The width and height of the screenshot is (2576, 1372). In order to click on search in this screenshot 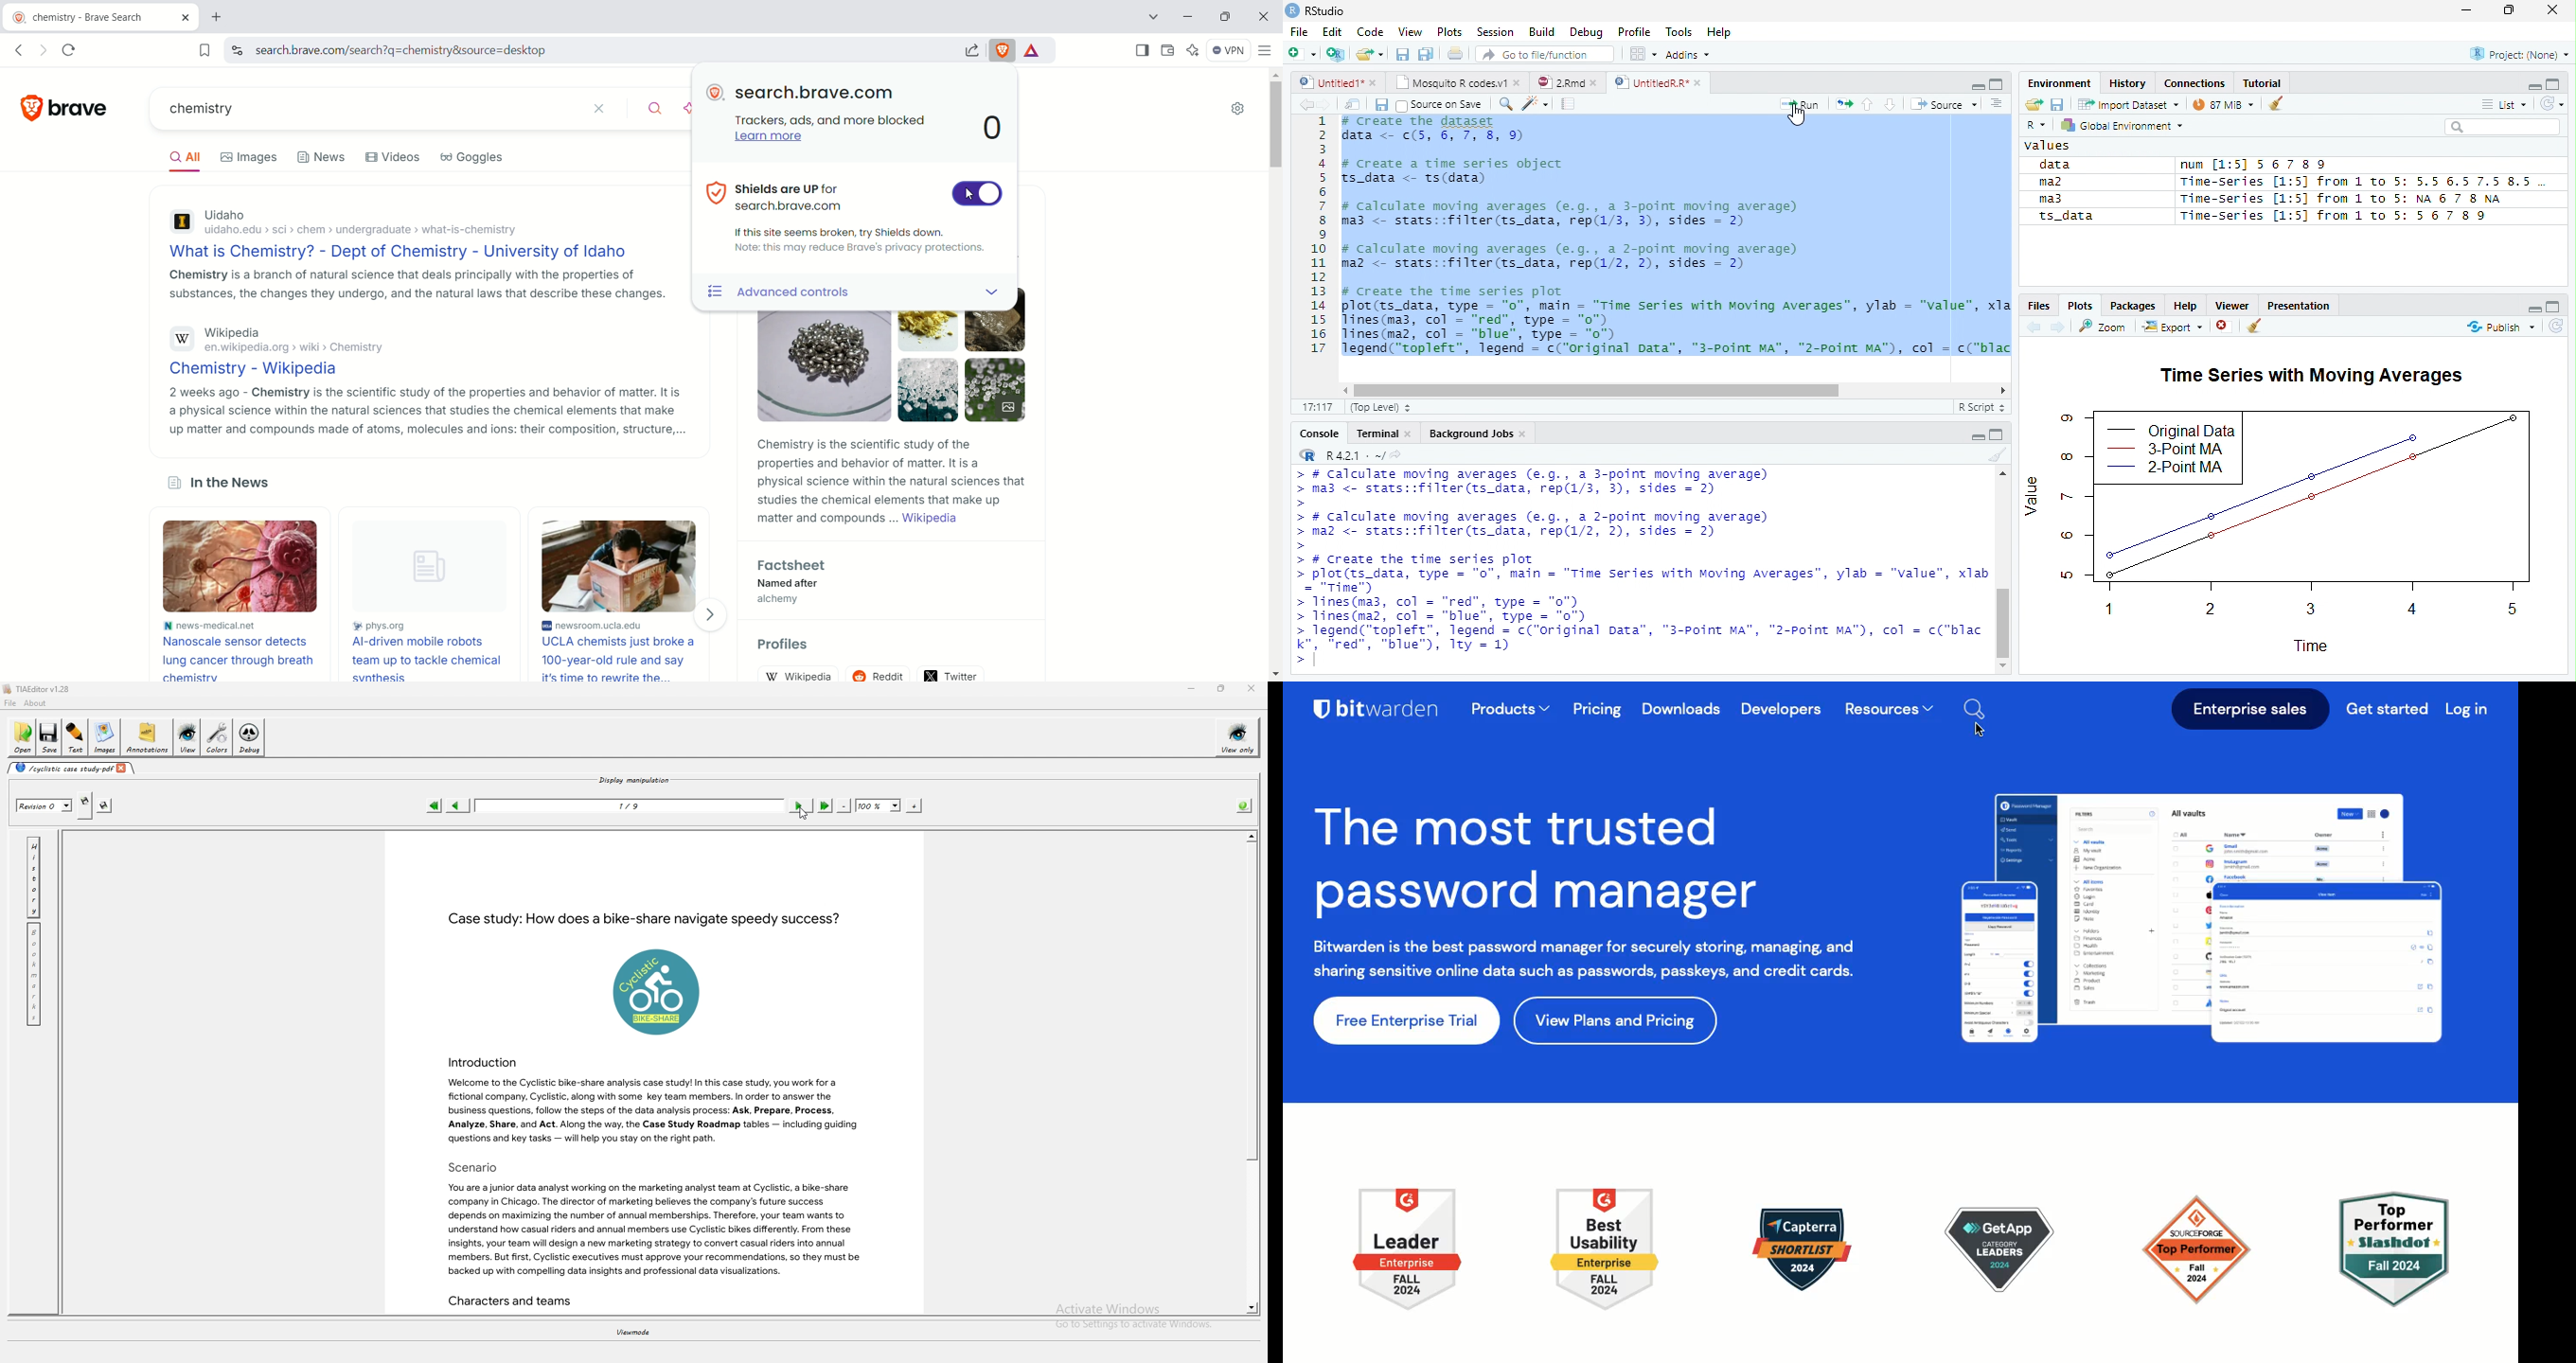, I will do `click(1503, 104)`.